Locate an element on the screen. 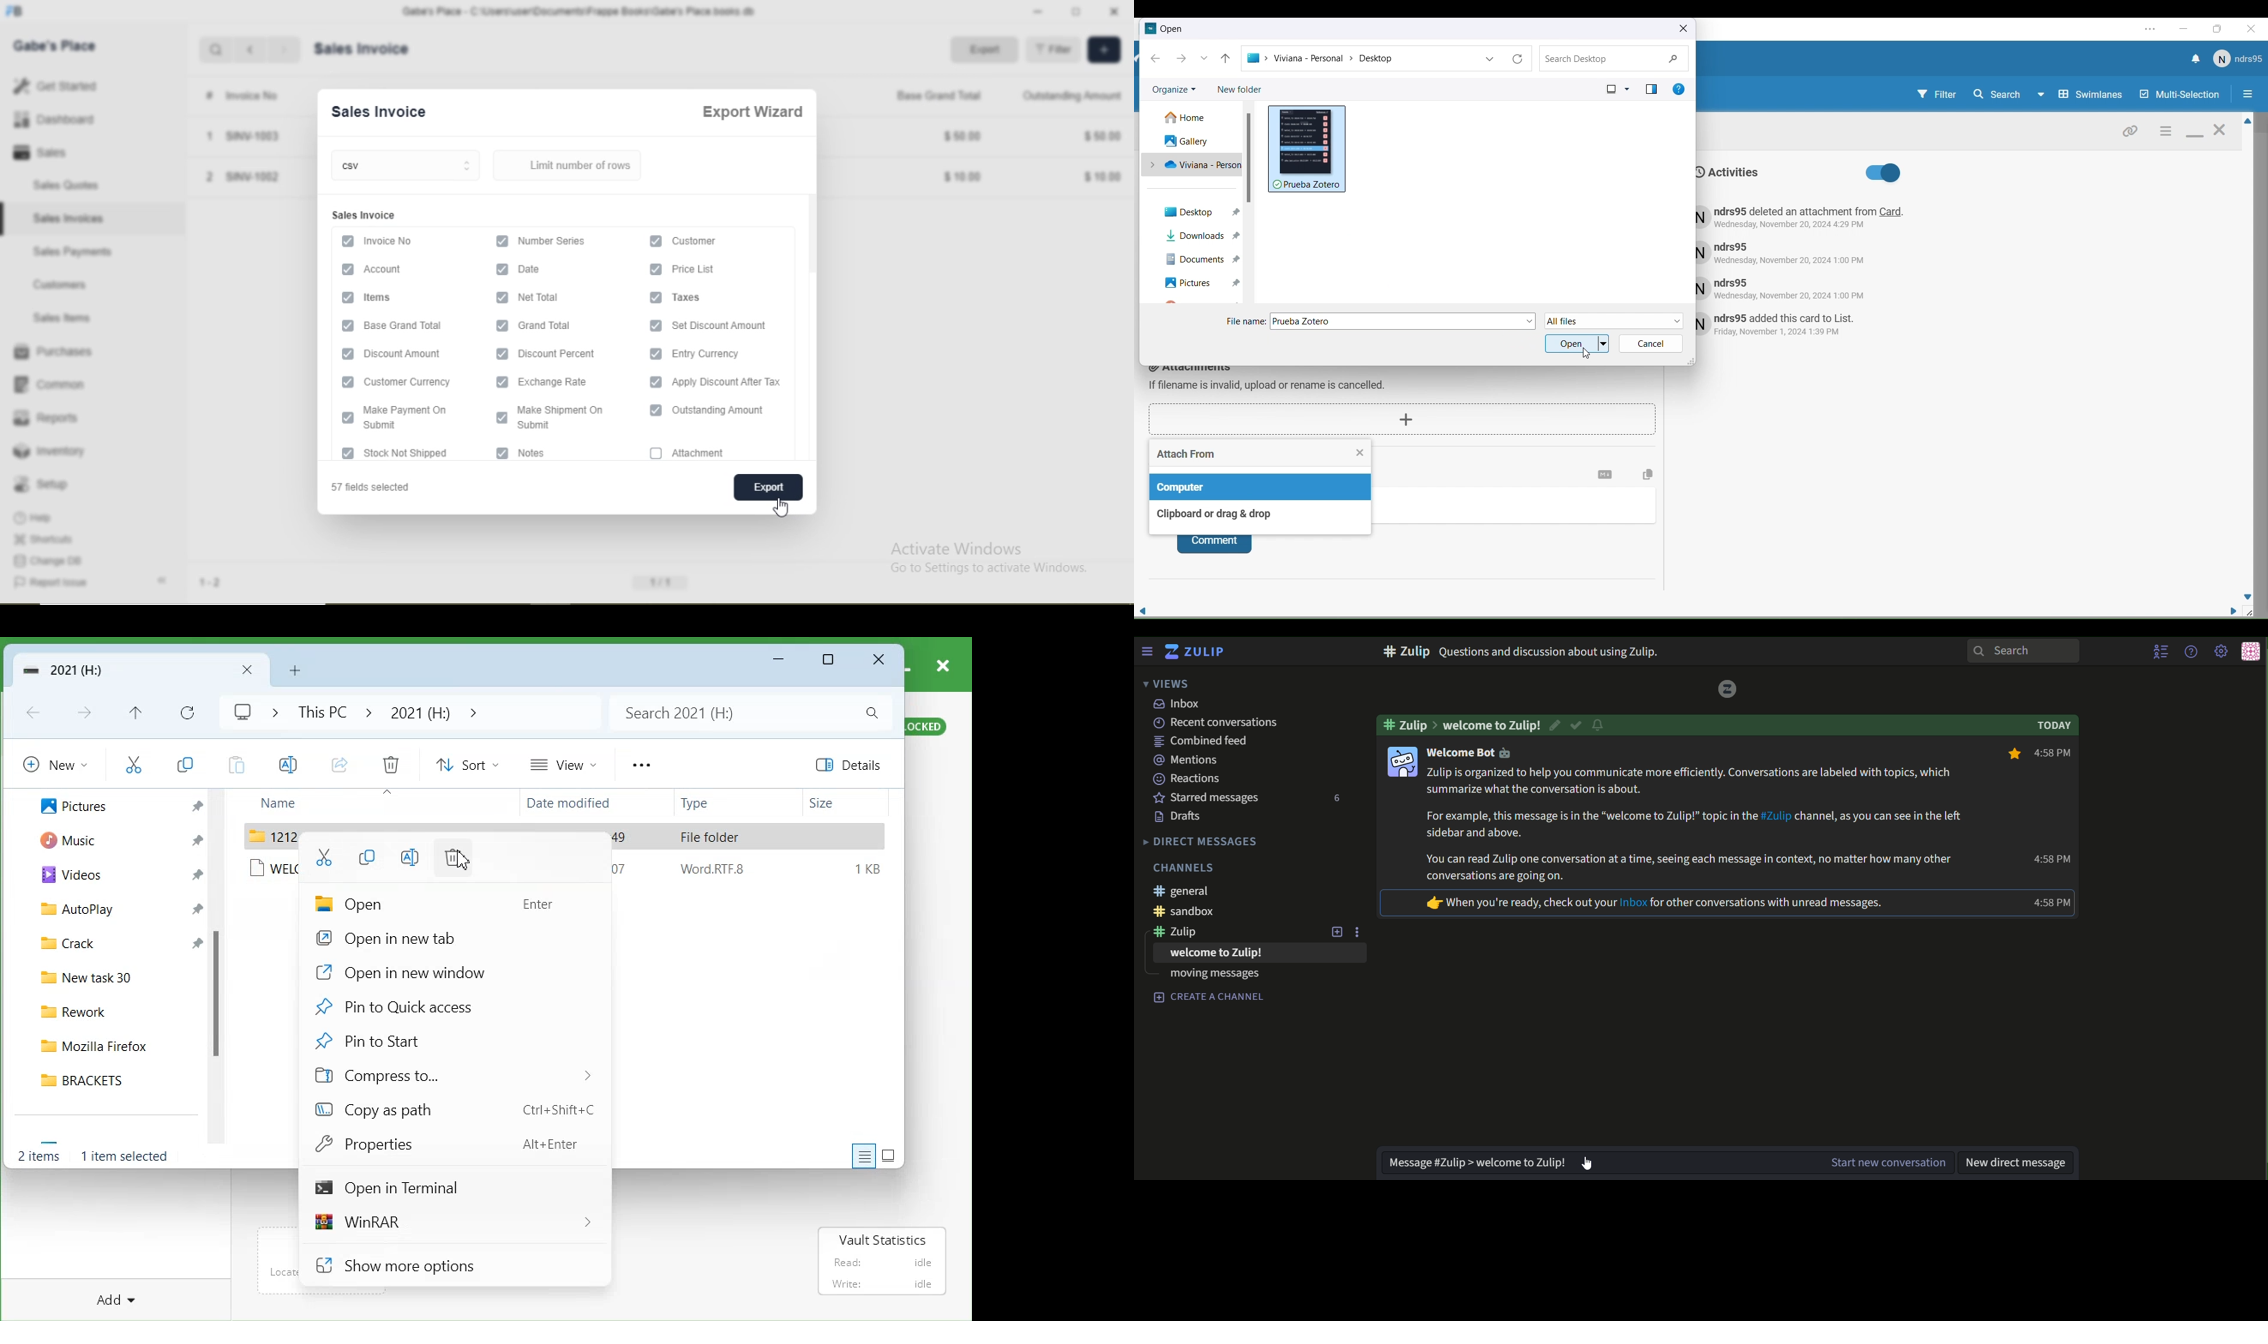  checkbox is located at coordinates (502, 272).